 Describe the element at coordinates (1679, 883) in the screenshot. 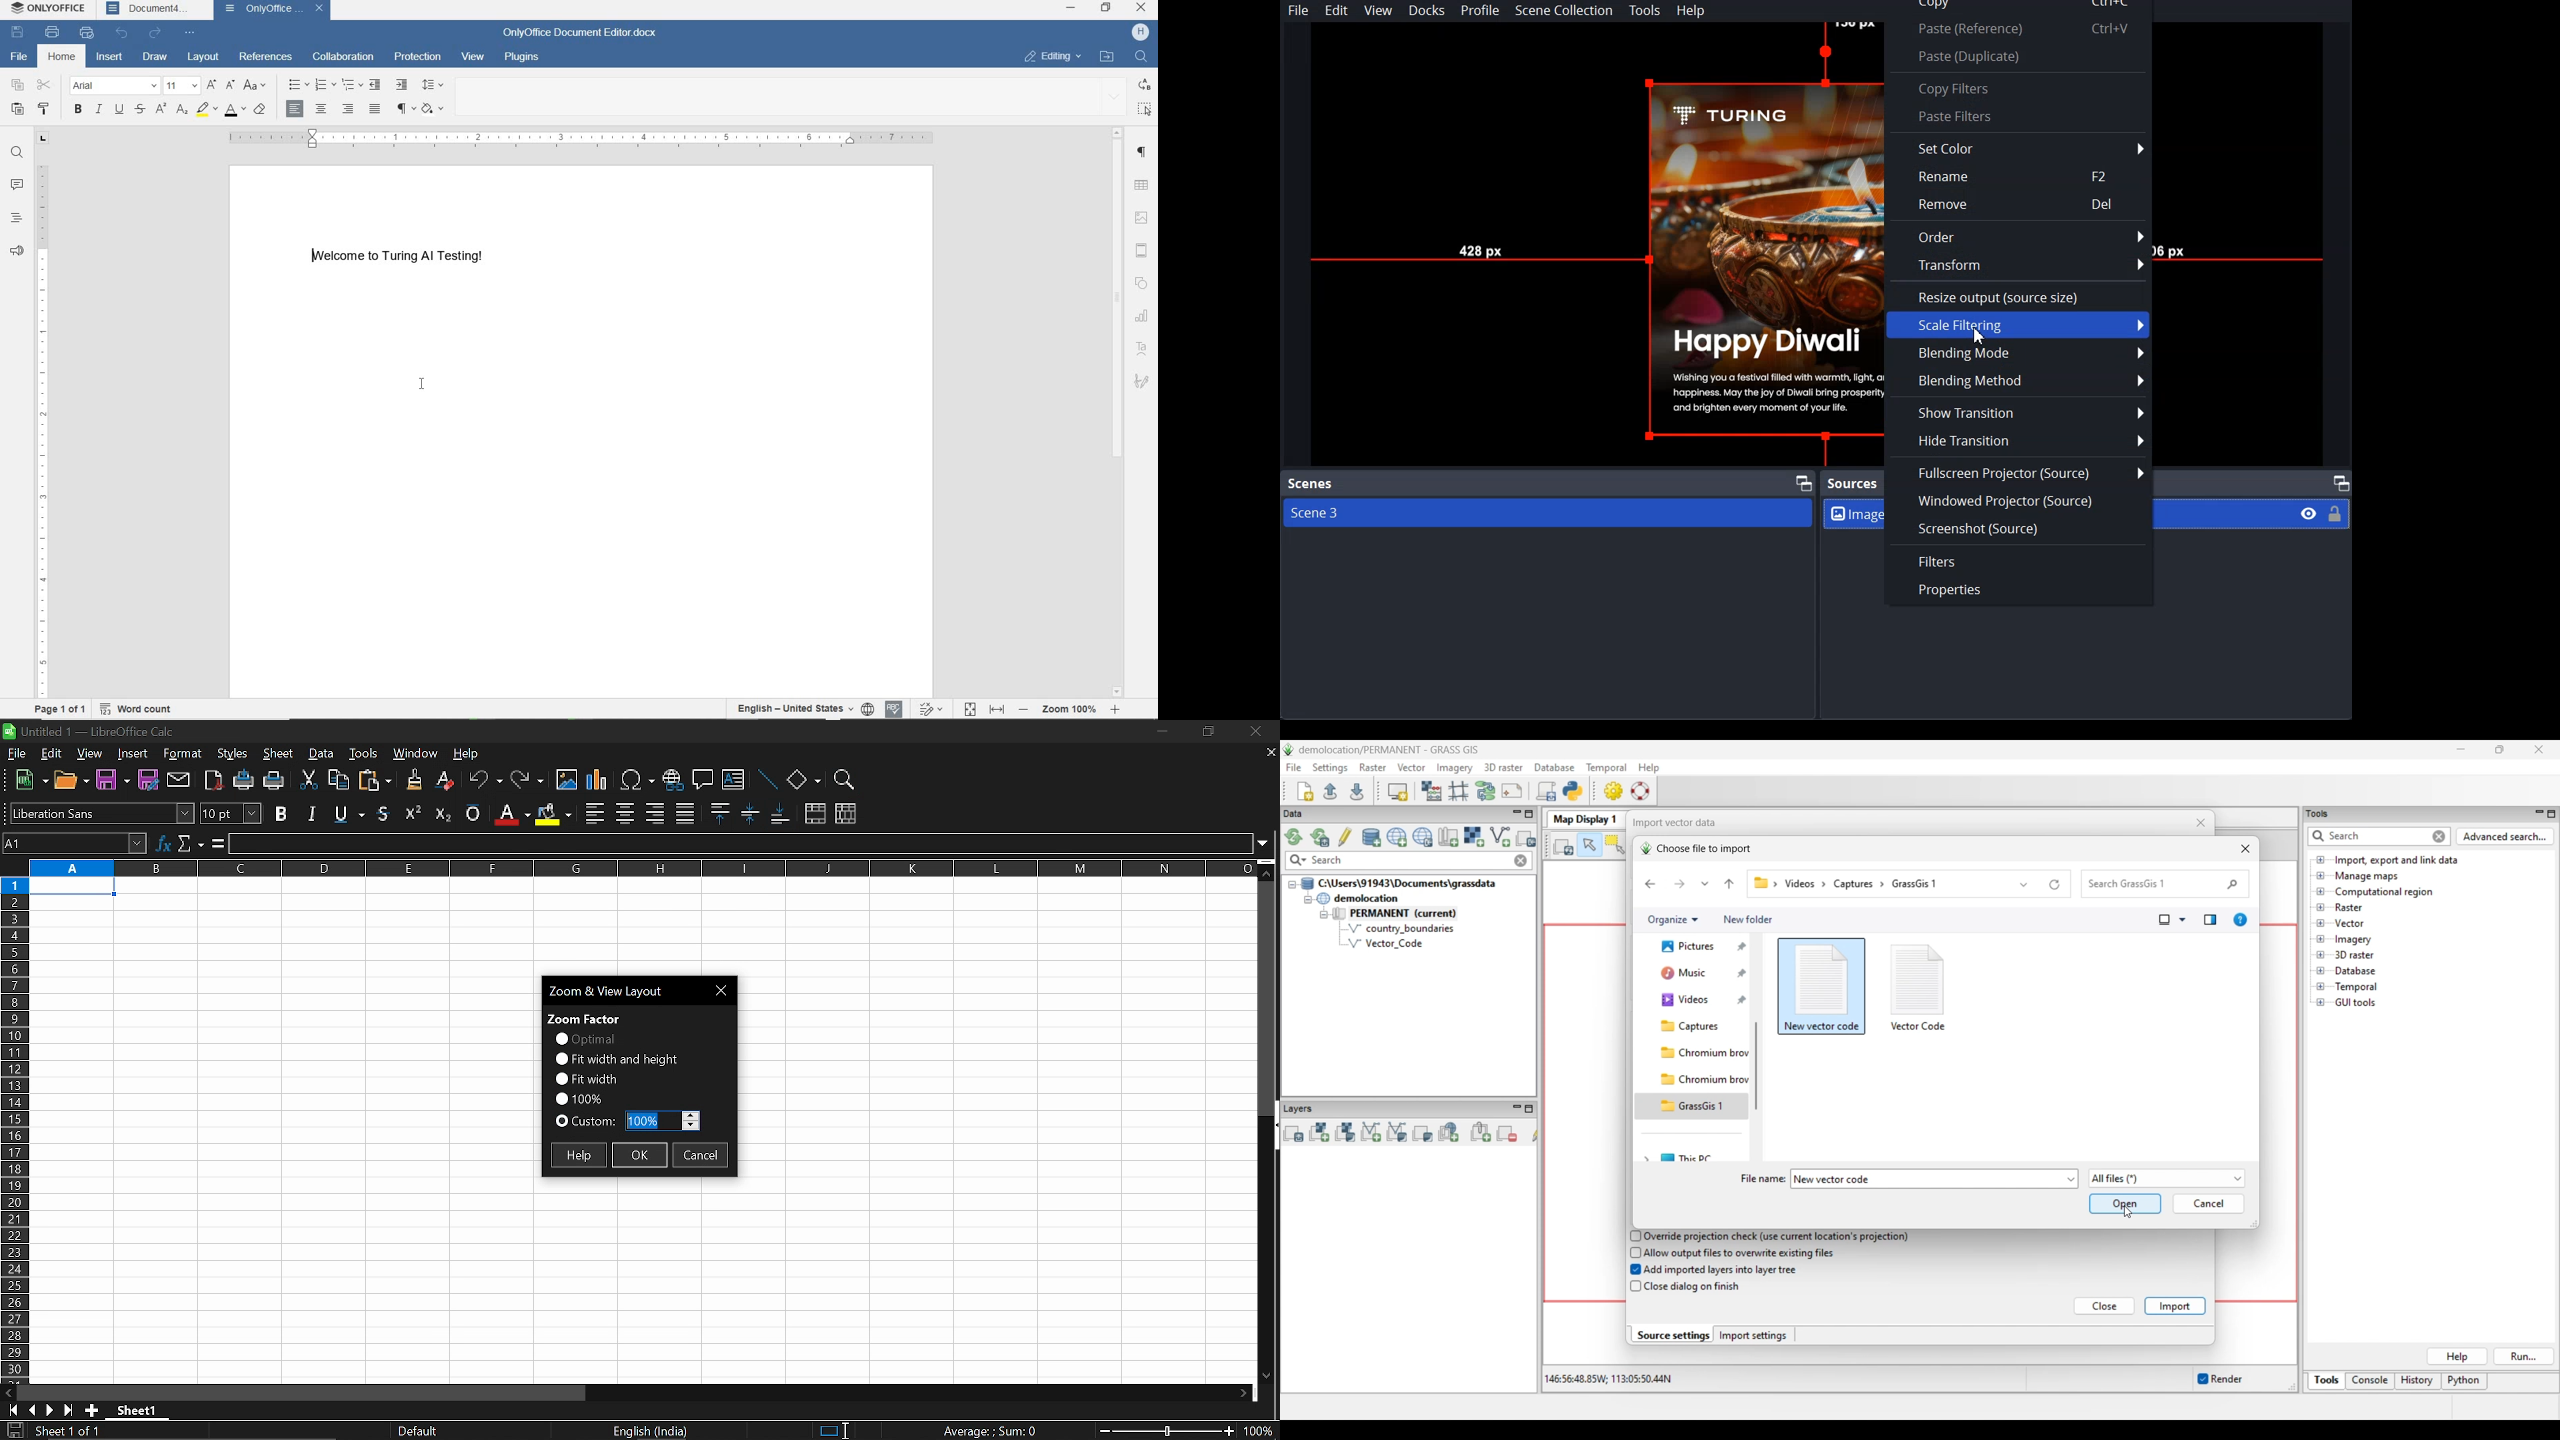

I see `Go forward` at that location.